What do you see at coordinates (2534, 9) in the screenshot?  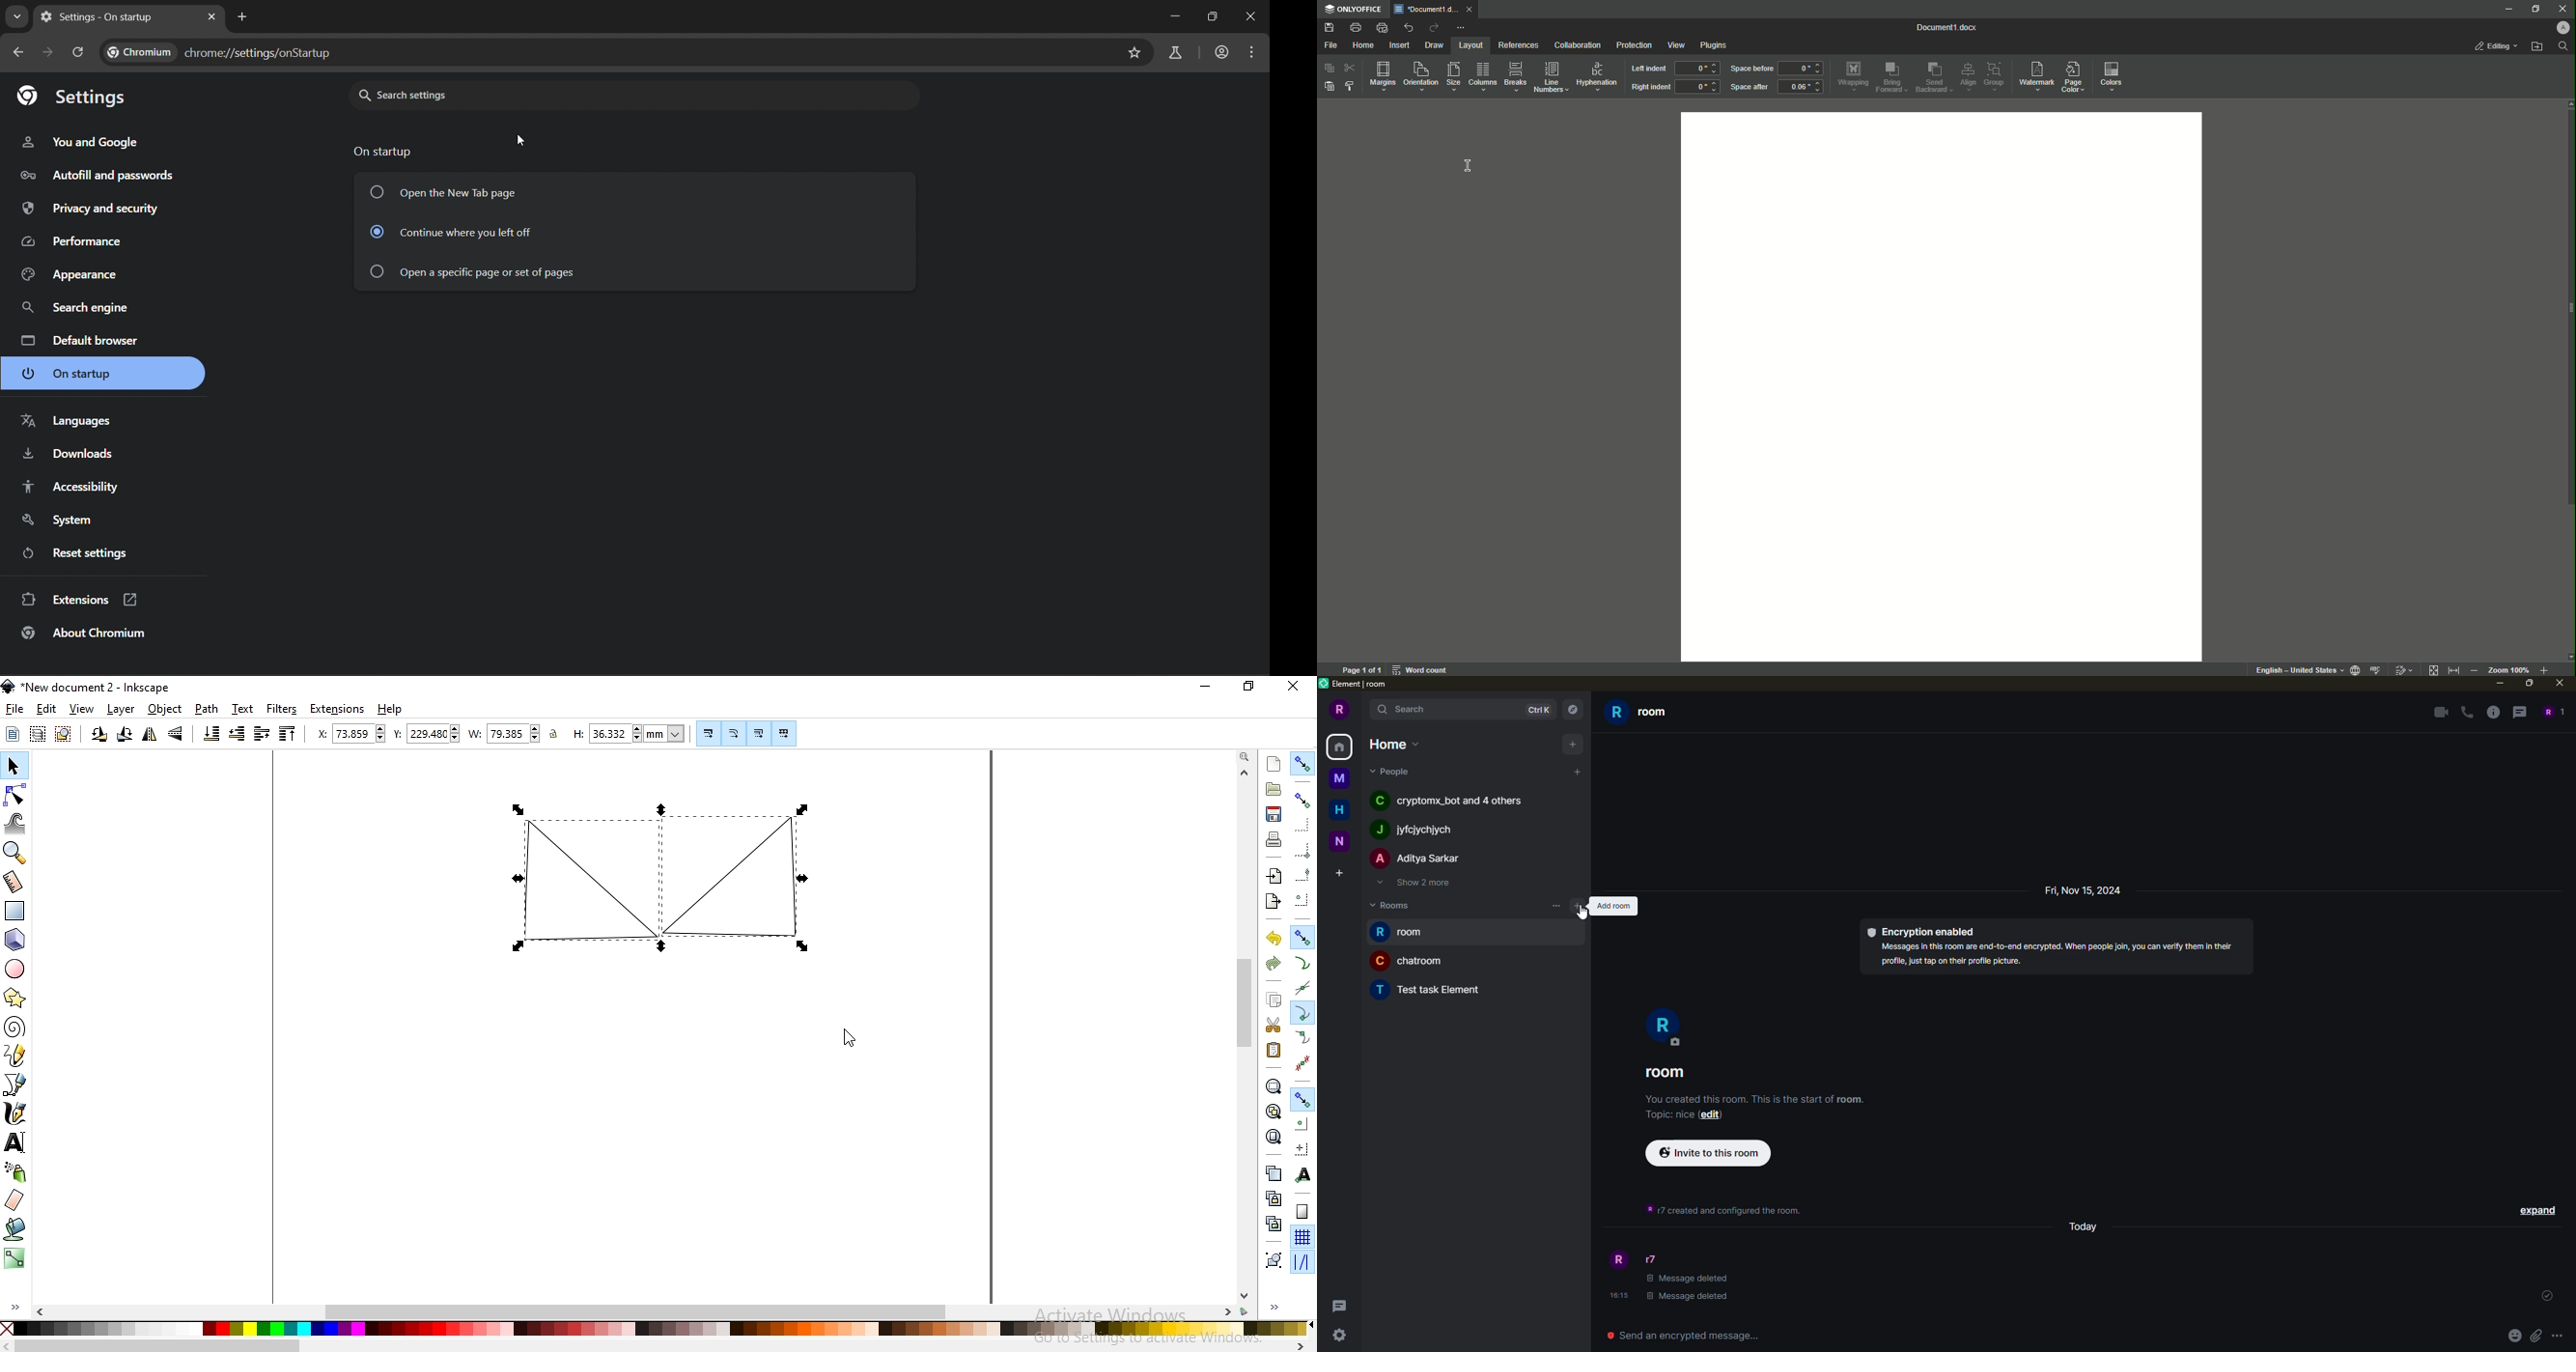 I see `Restore` at bounding box center [2534, 9].